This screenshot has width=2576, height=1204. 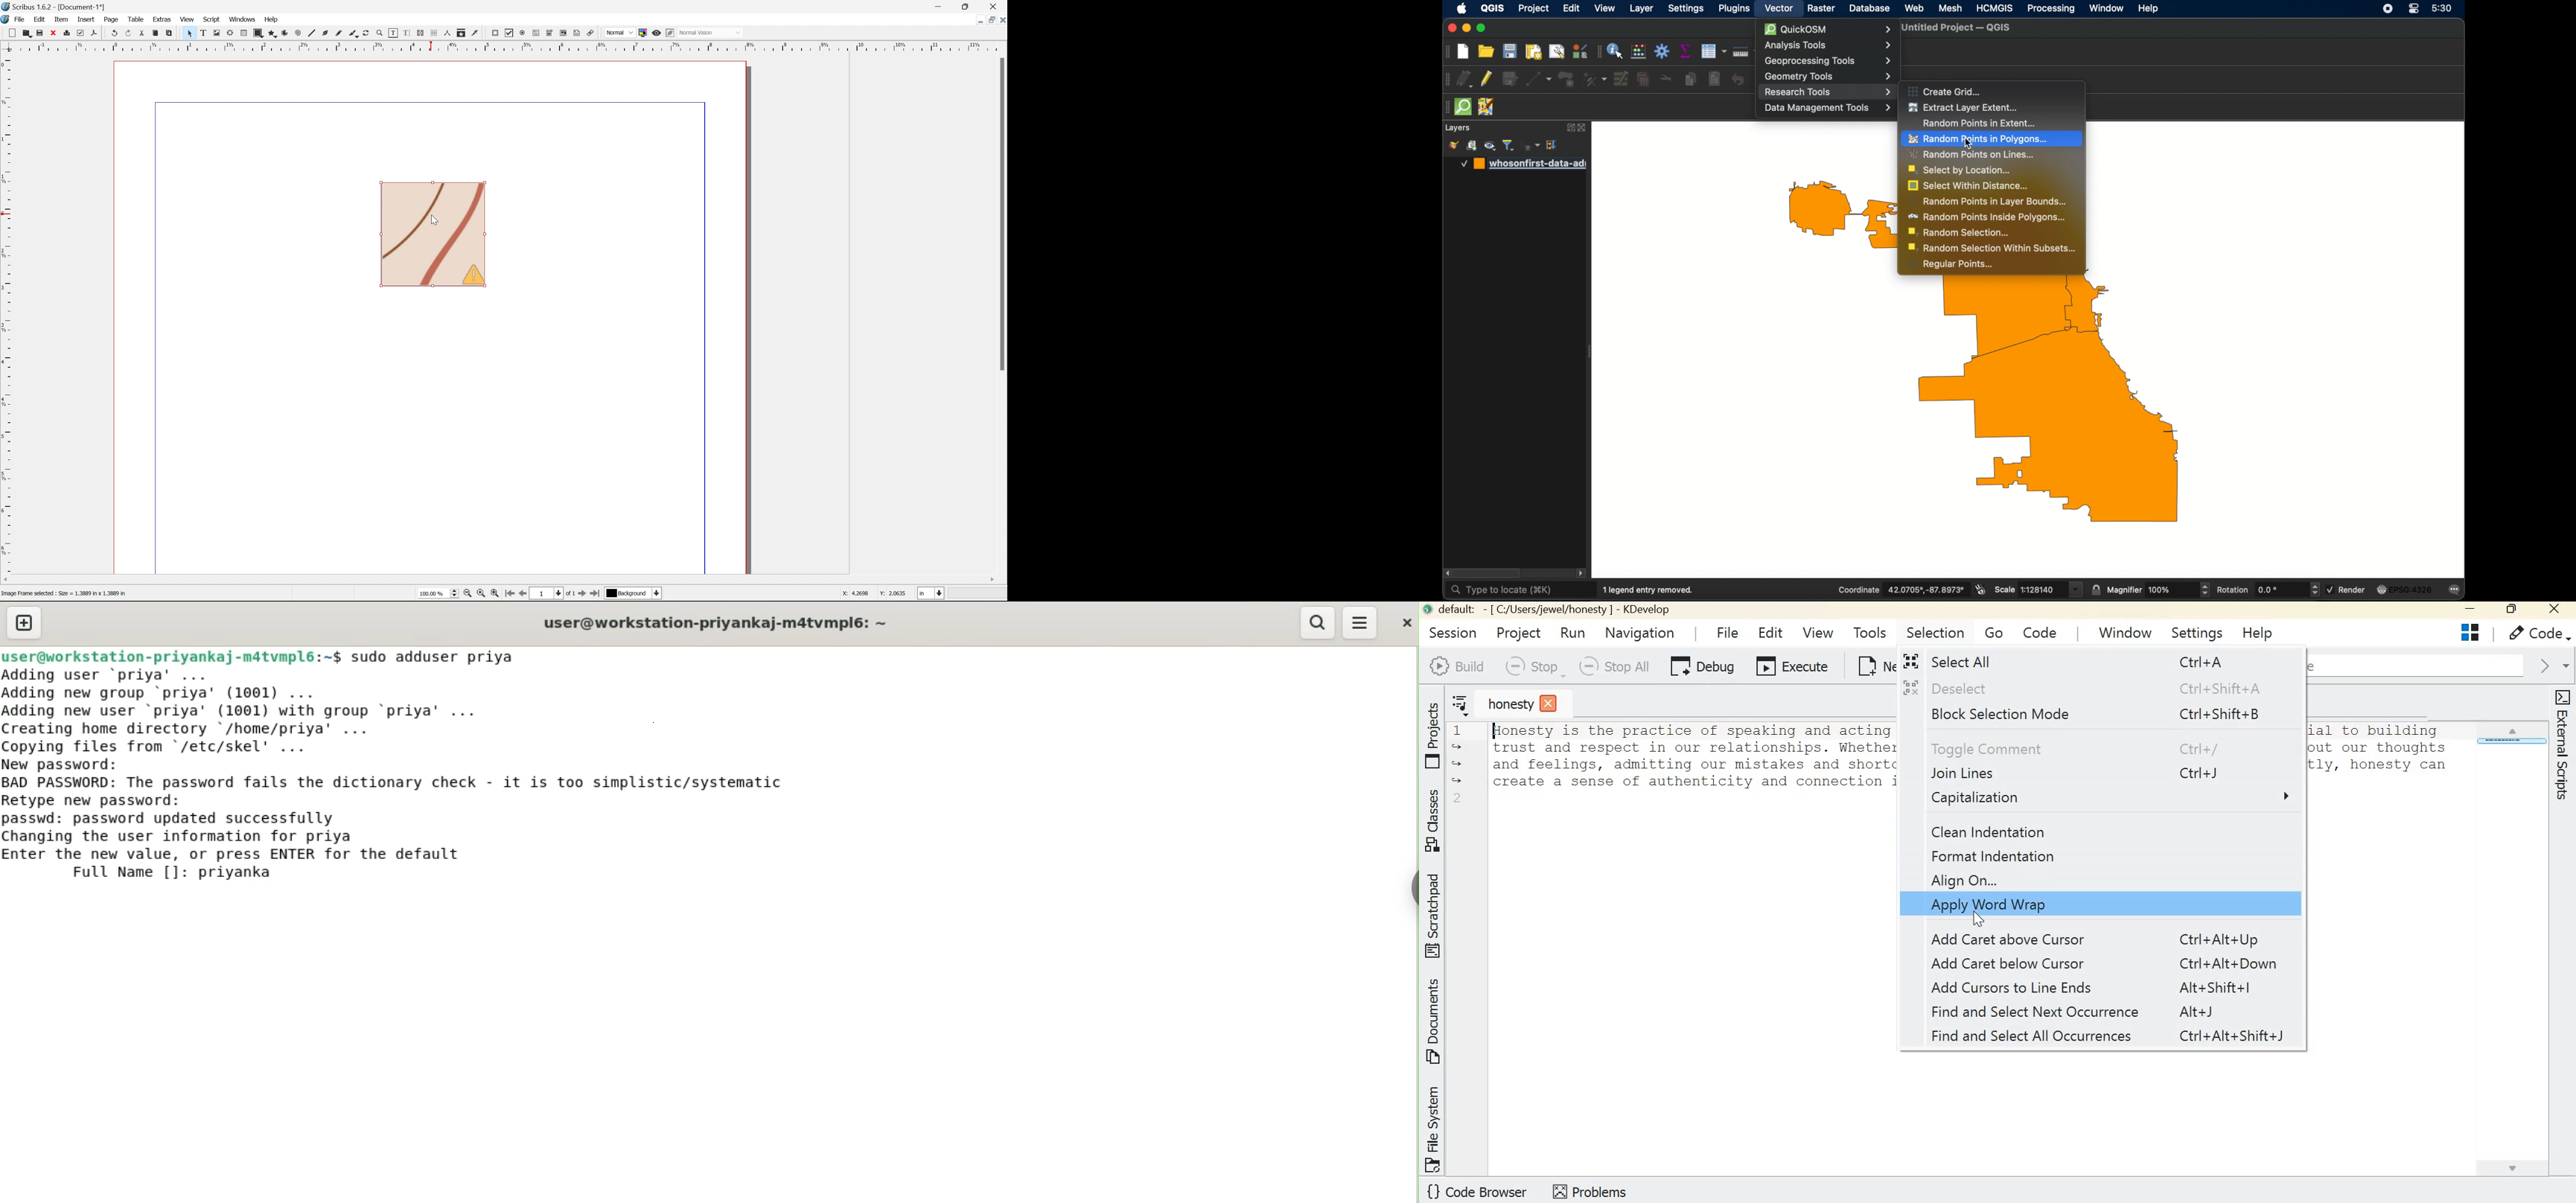 What do you see at coordinates (589, 33) in the screenshot?
I see `Link annotation` at bounding box center [589, 33].